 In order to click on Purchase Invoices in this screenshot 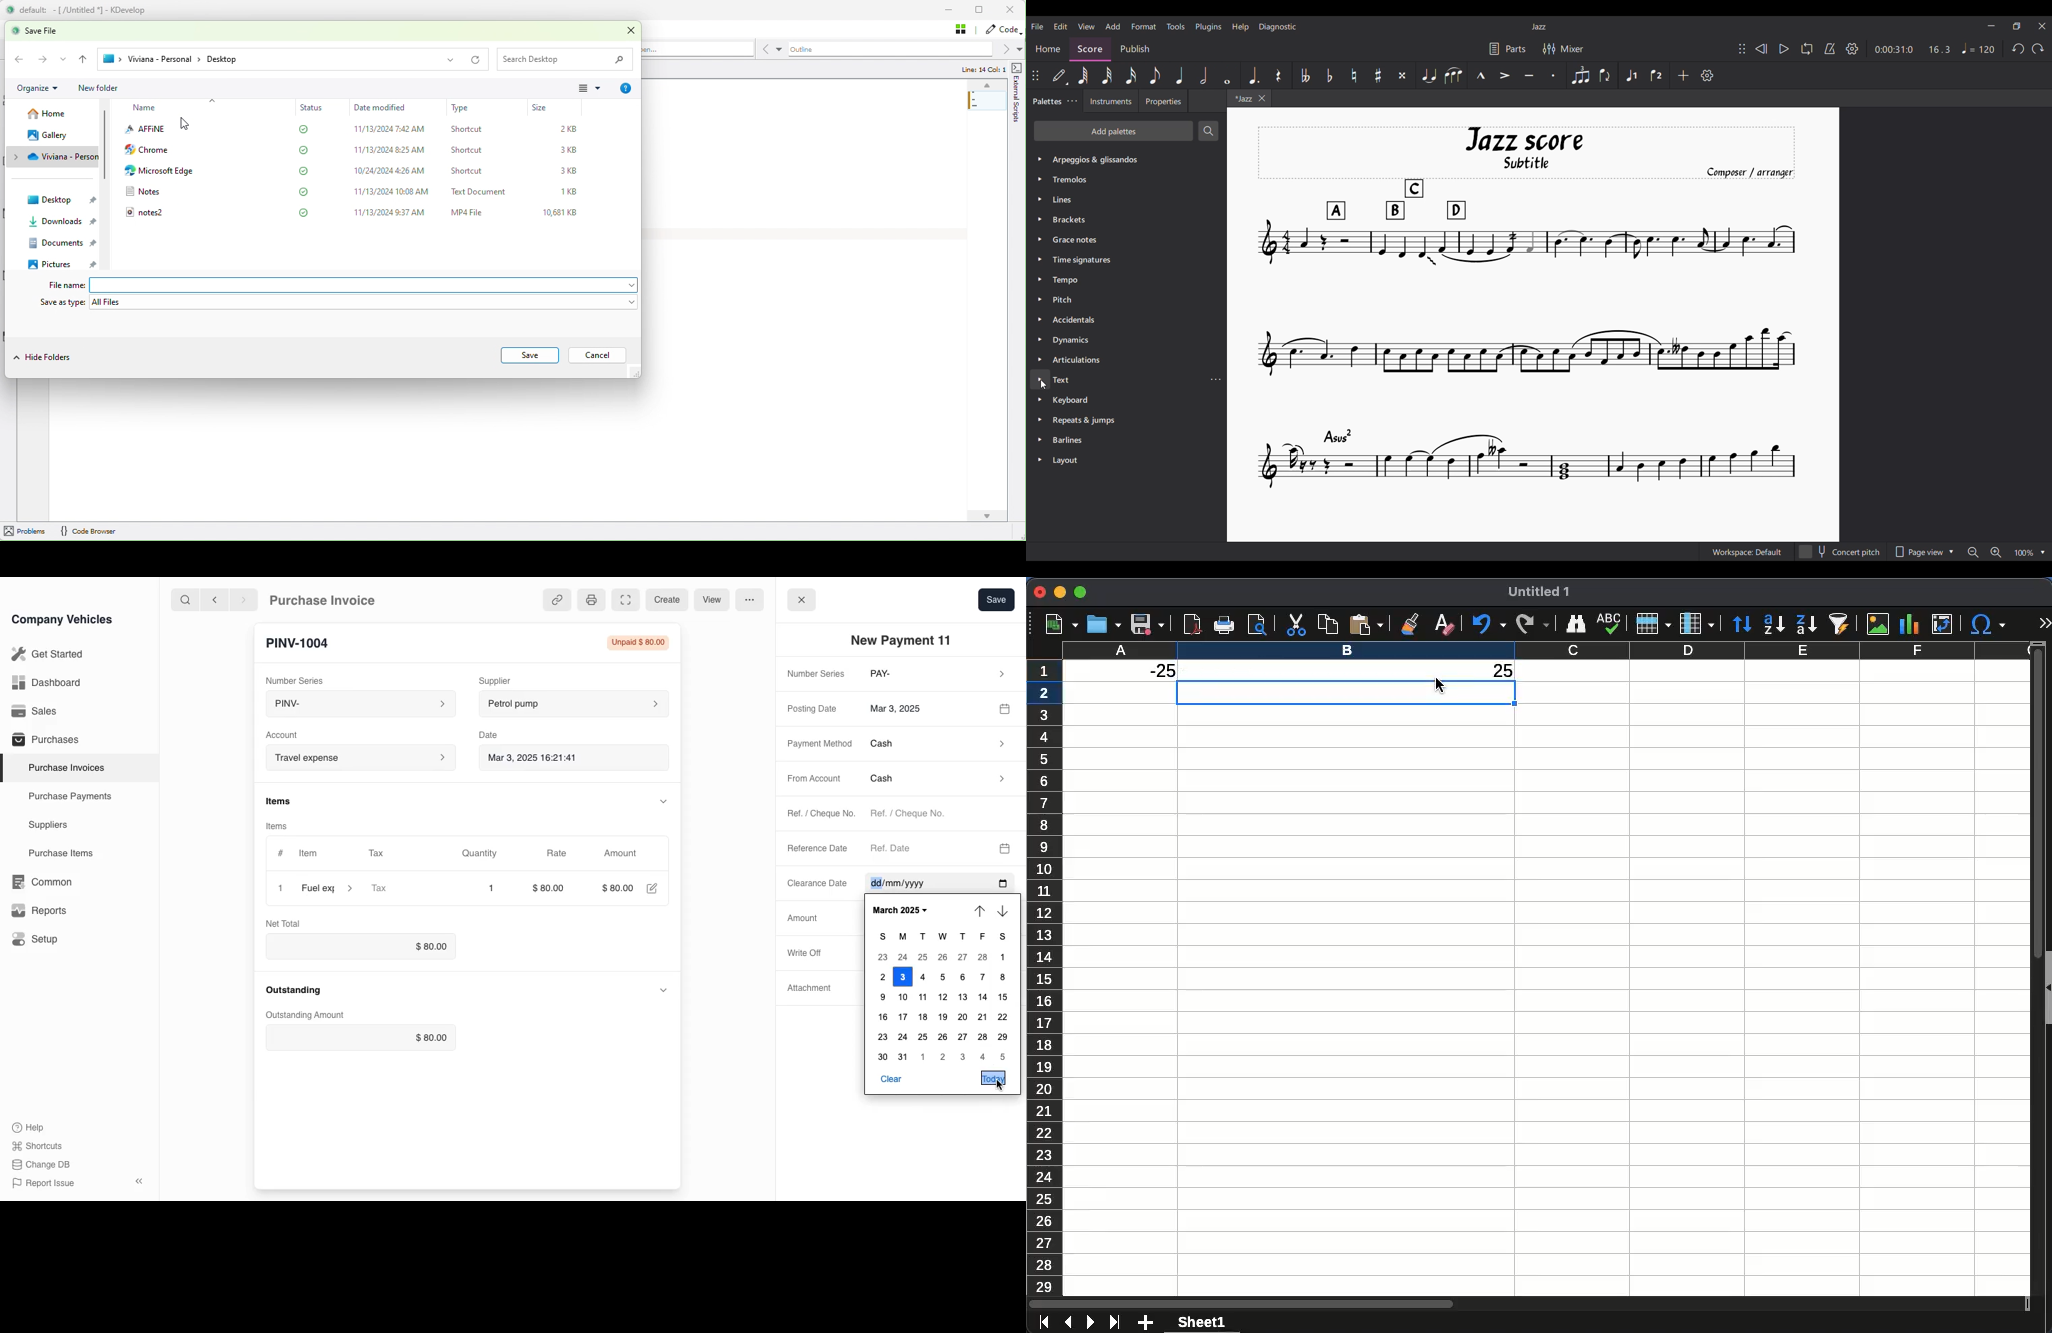, I will do `click(63, 767)`.